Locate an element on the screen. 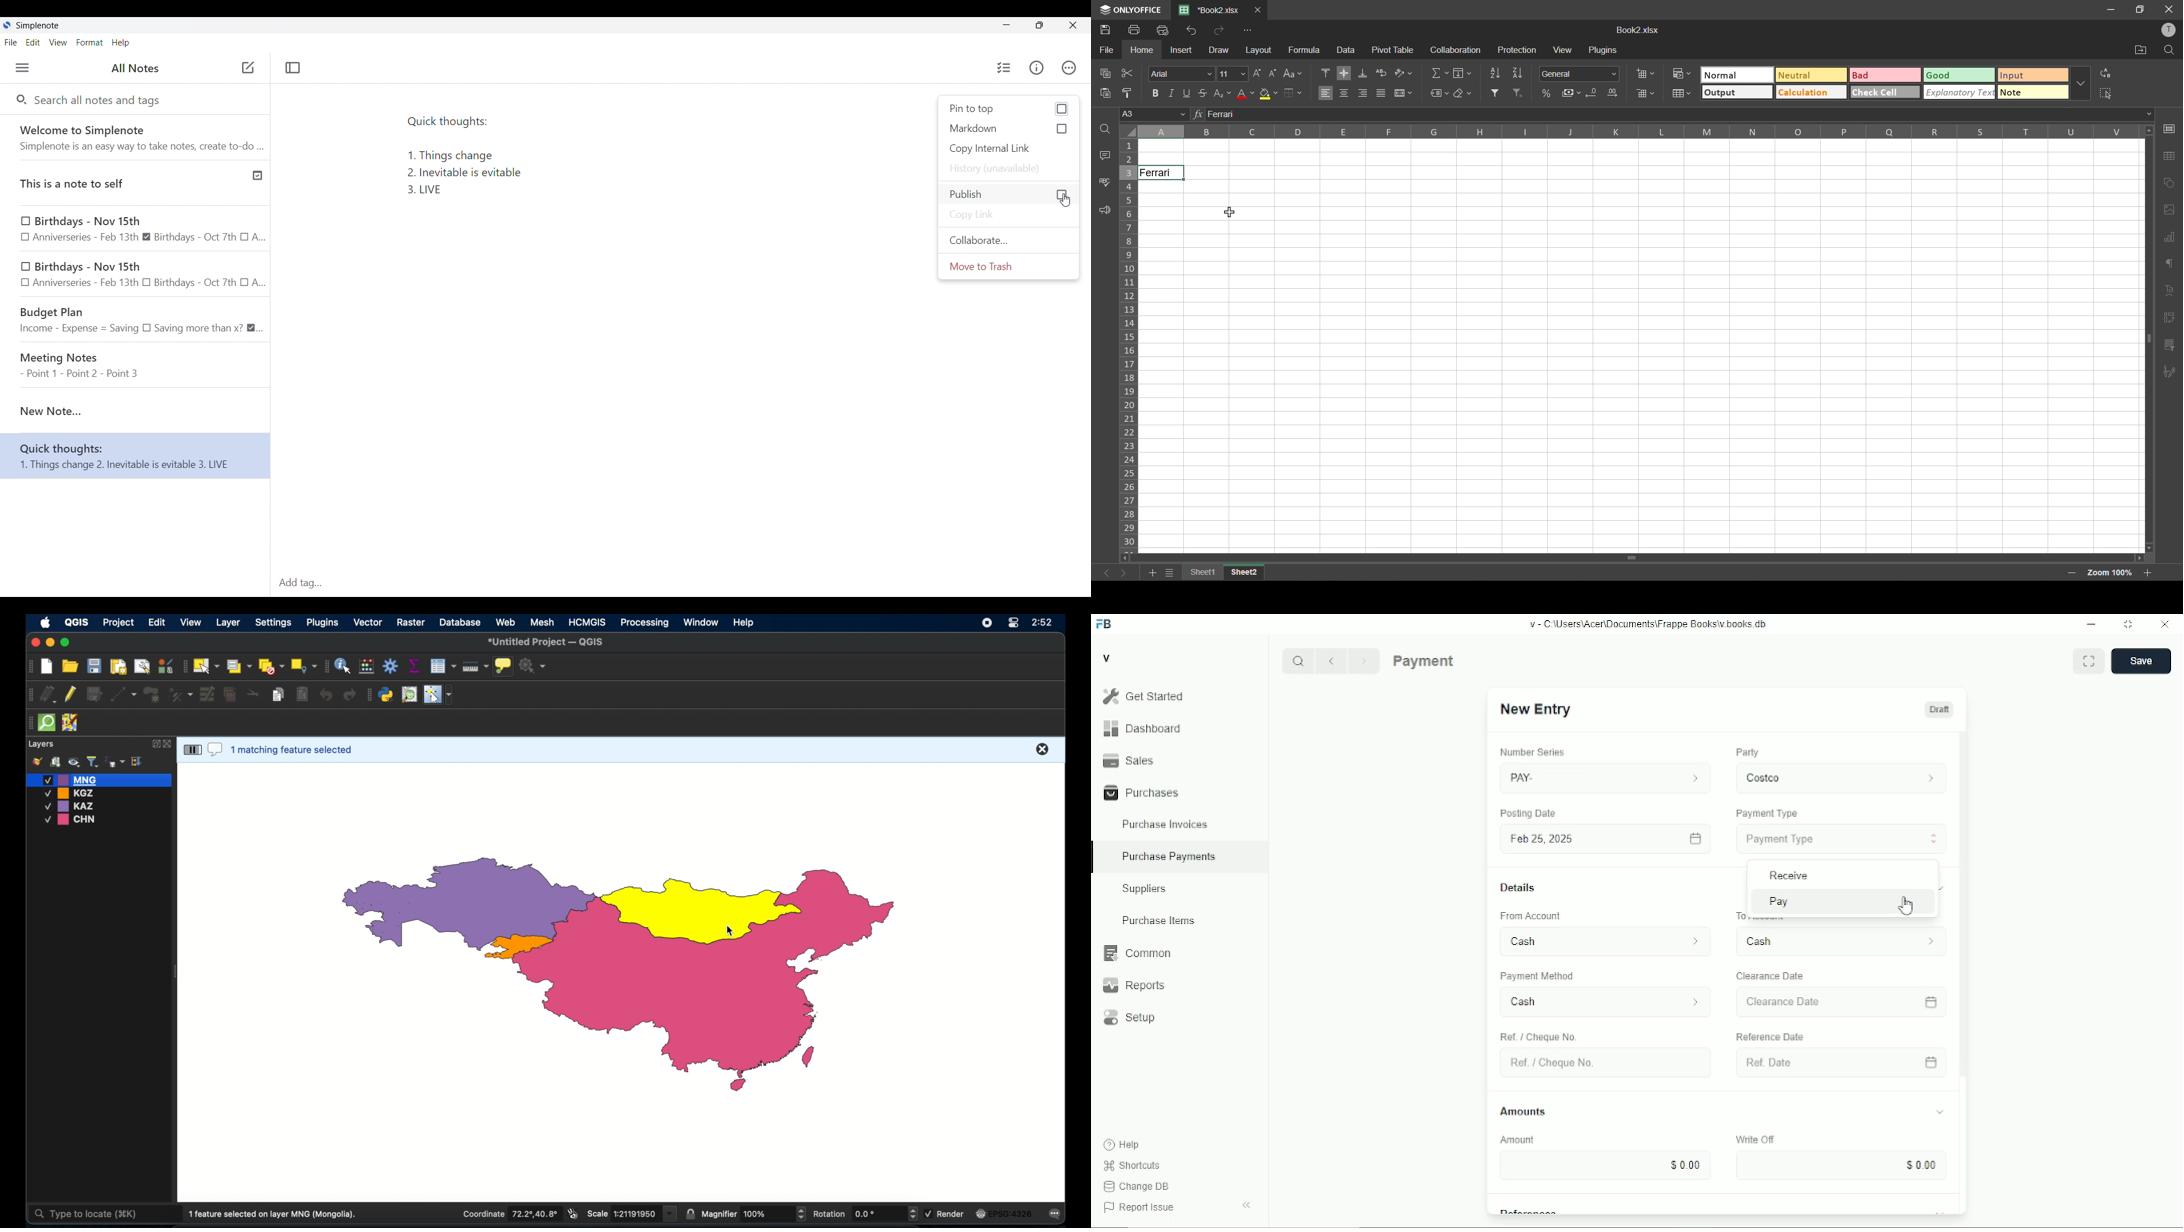 This screenshot has width=2184, height=1232. filter is located at coordinates (1495, 93).